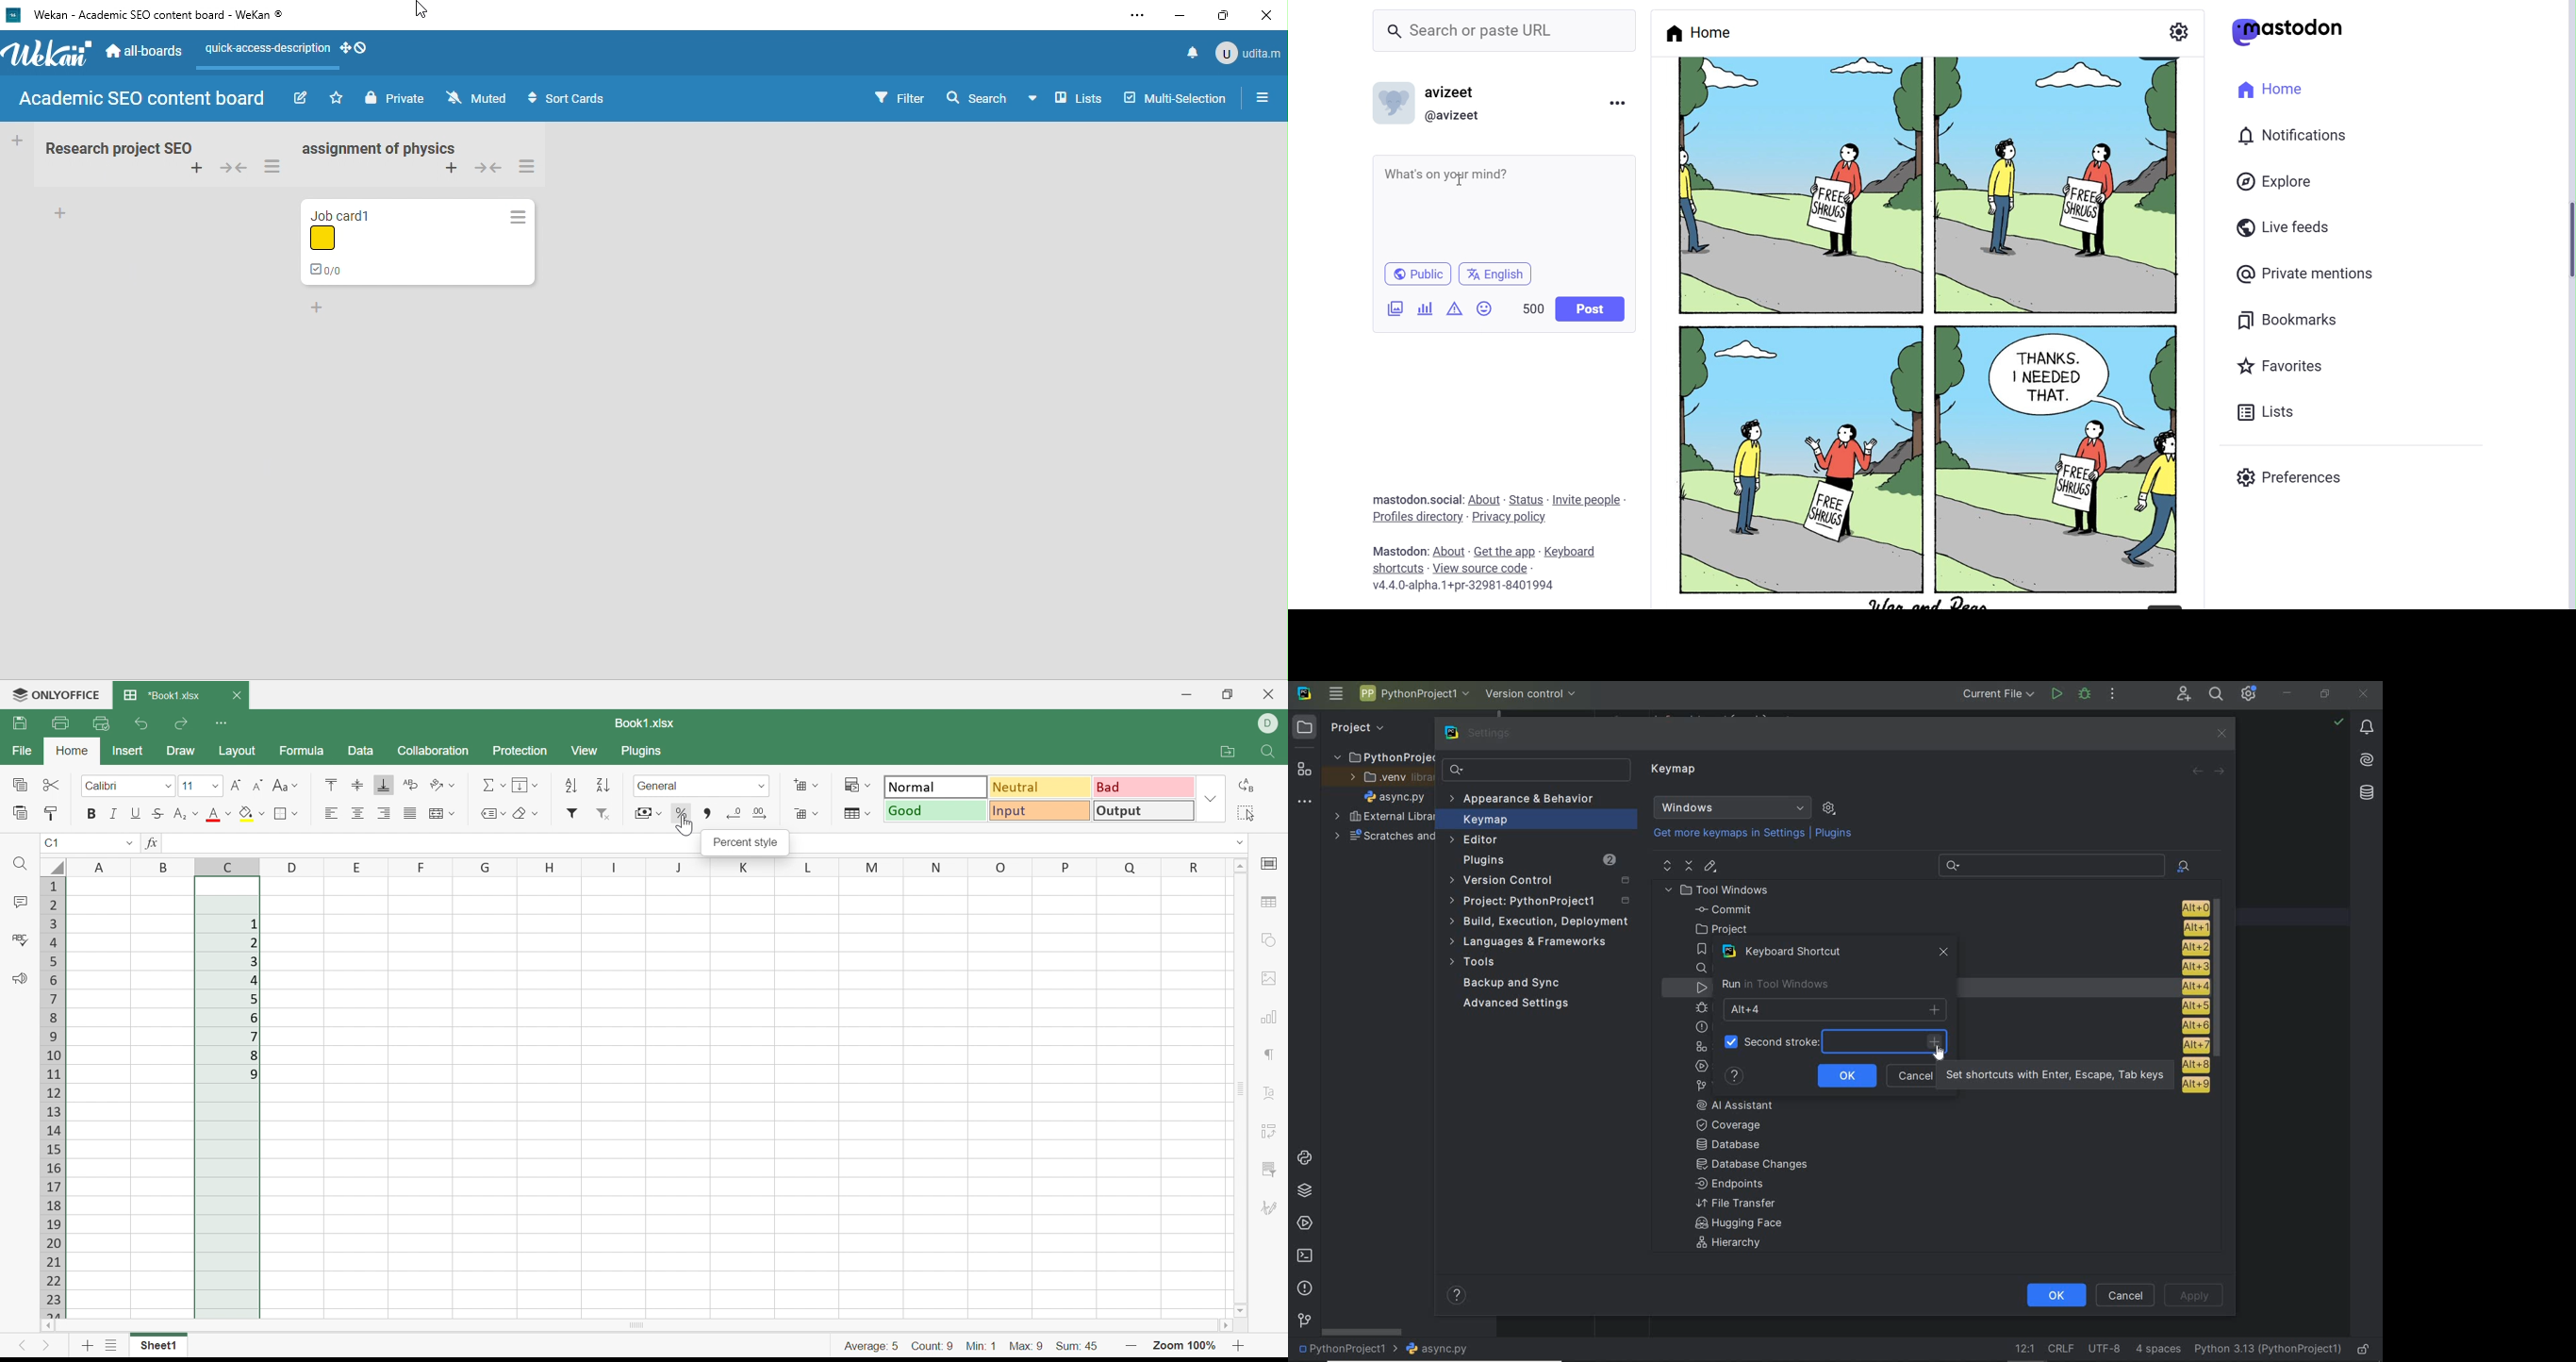 Image resolution: width=2576 pixels, height=1372 pixels. Describe the element at coordinates (1459, 116) in the screenshot. I see `@ Username` at that location.